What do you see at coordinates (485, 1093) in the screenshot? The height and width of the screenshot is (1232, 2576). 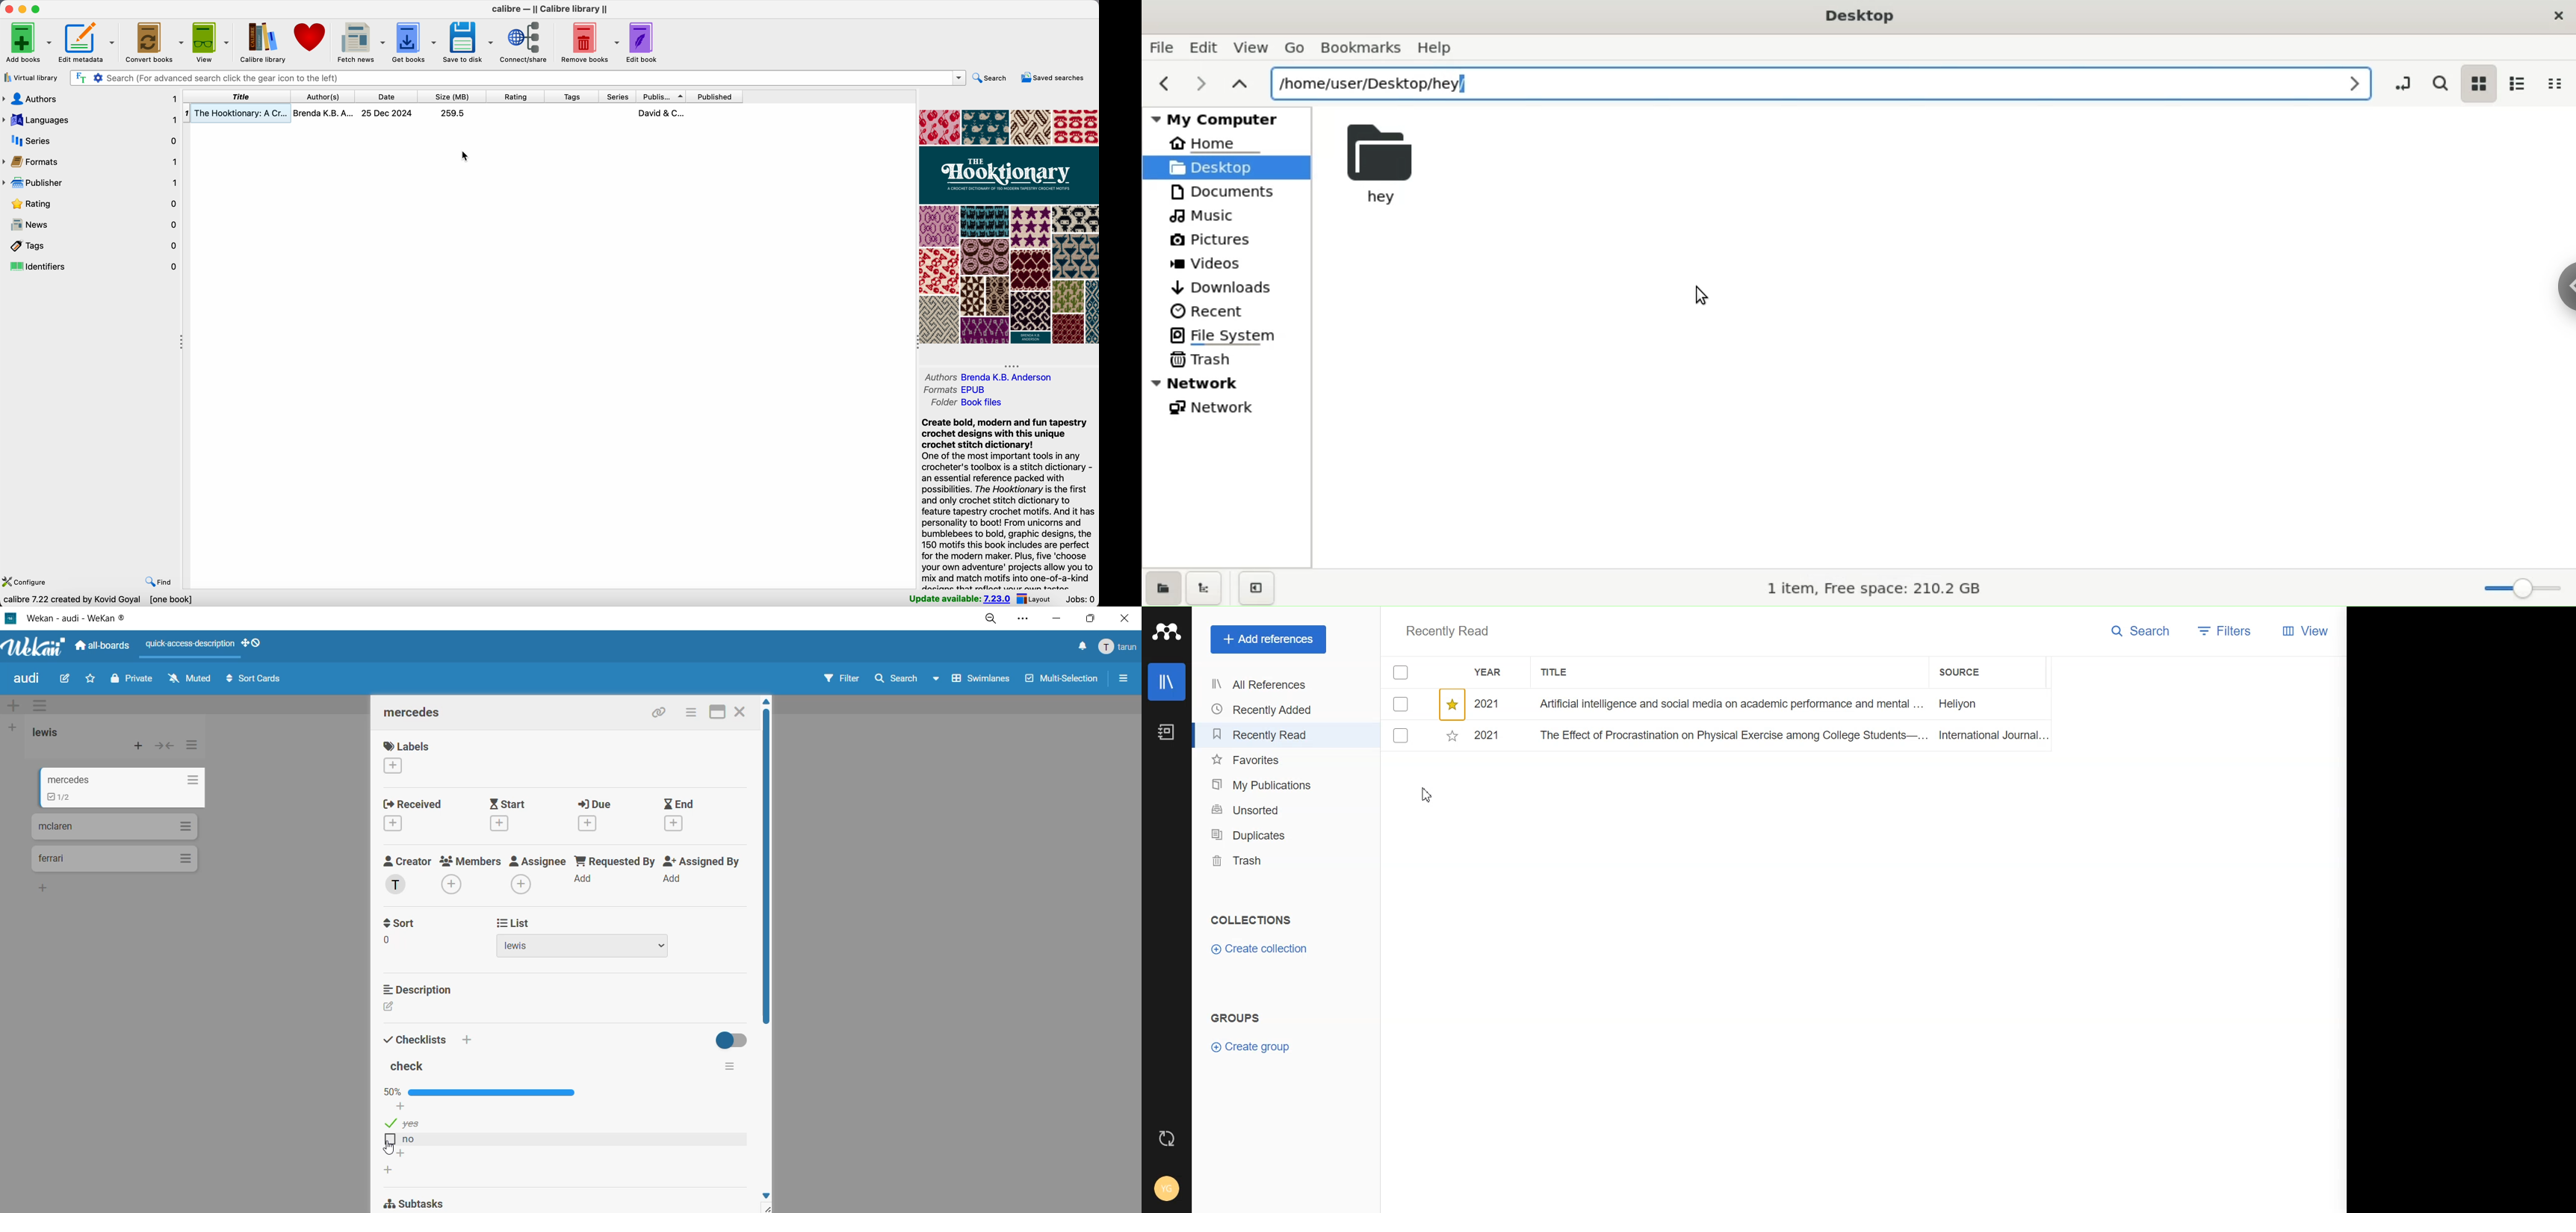 I see `checklist progress bar` at bounding box center [485, 1093].